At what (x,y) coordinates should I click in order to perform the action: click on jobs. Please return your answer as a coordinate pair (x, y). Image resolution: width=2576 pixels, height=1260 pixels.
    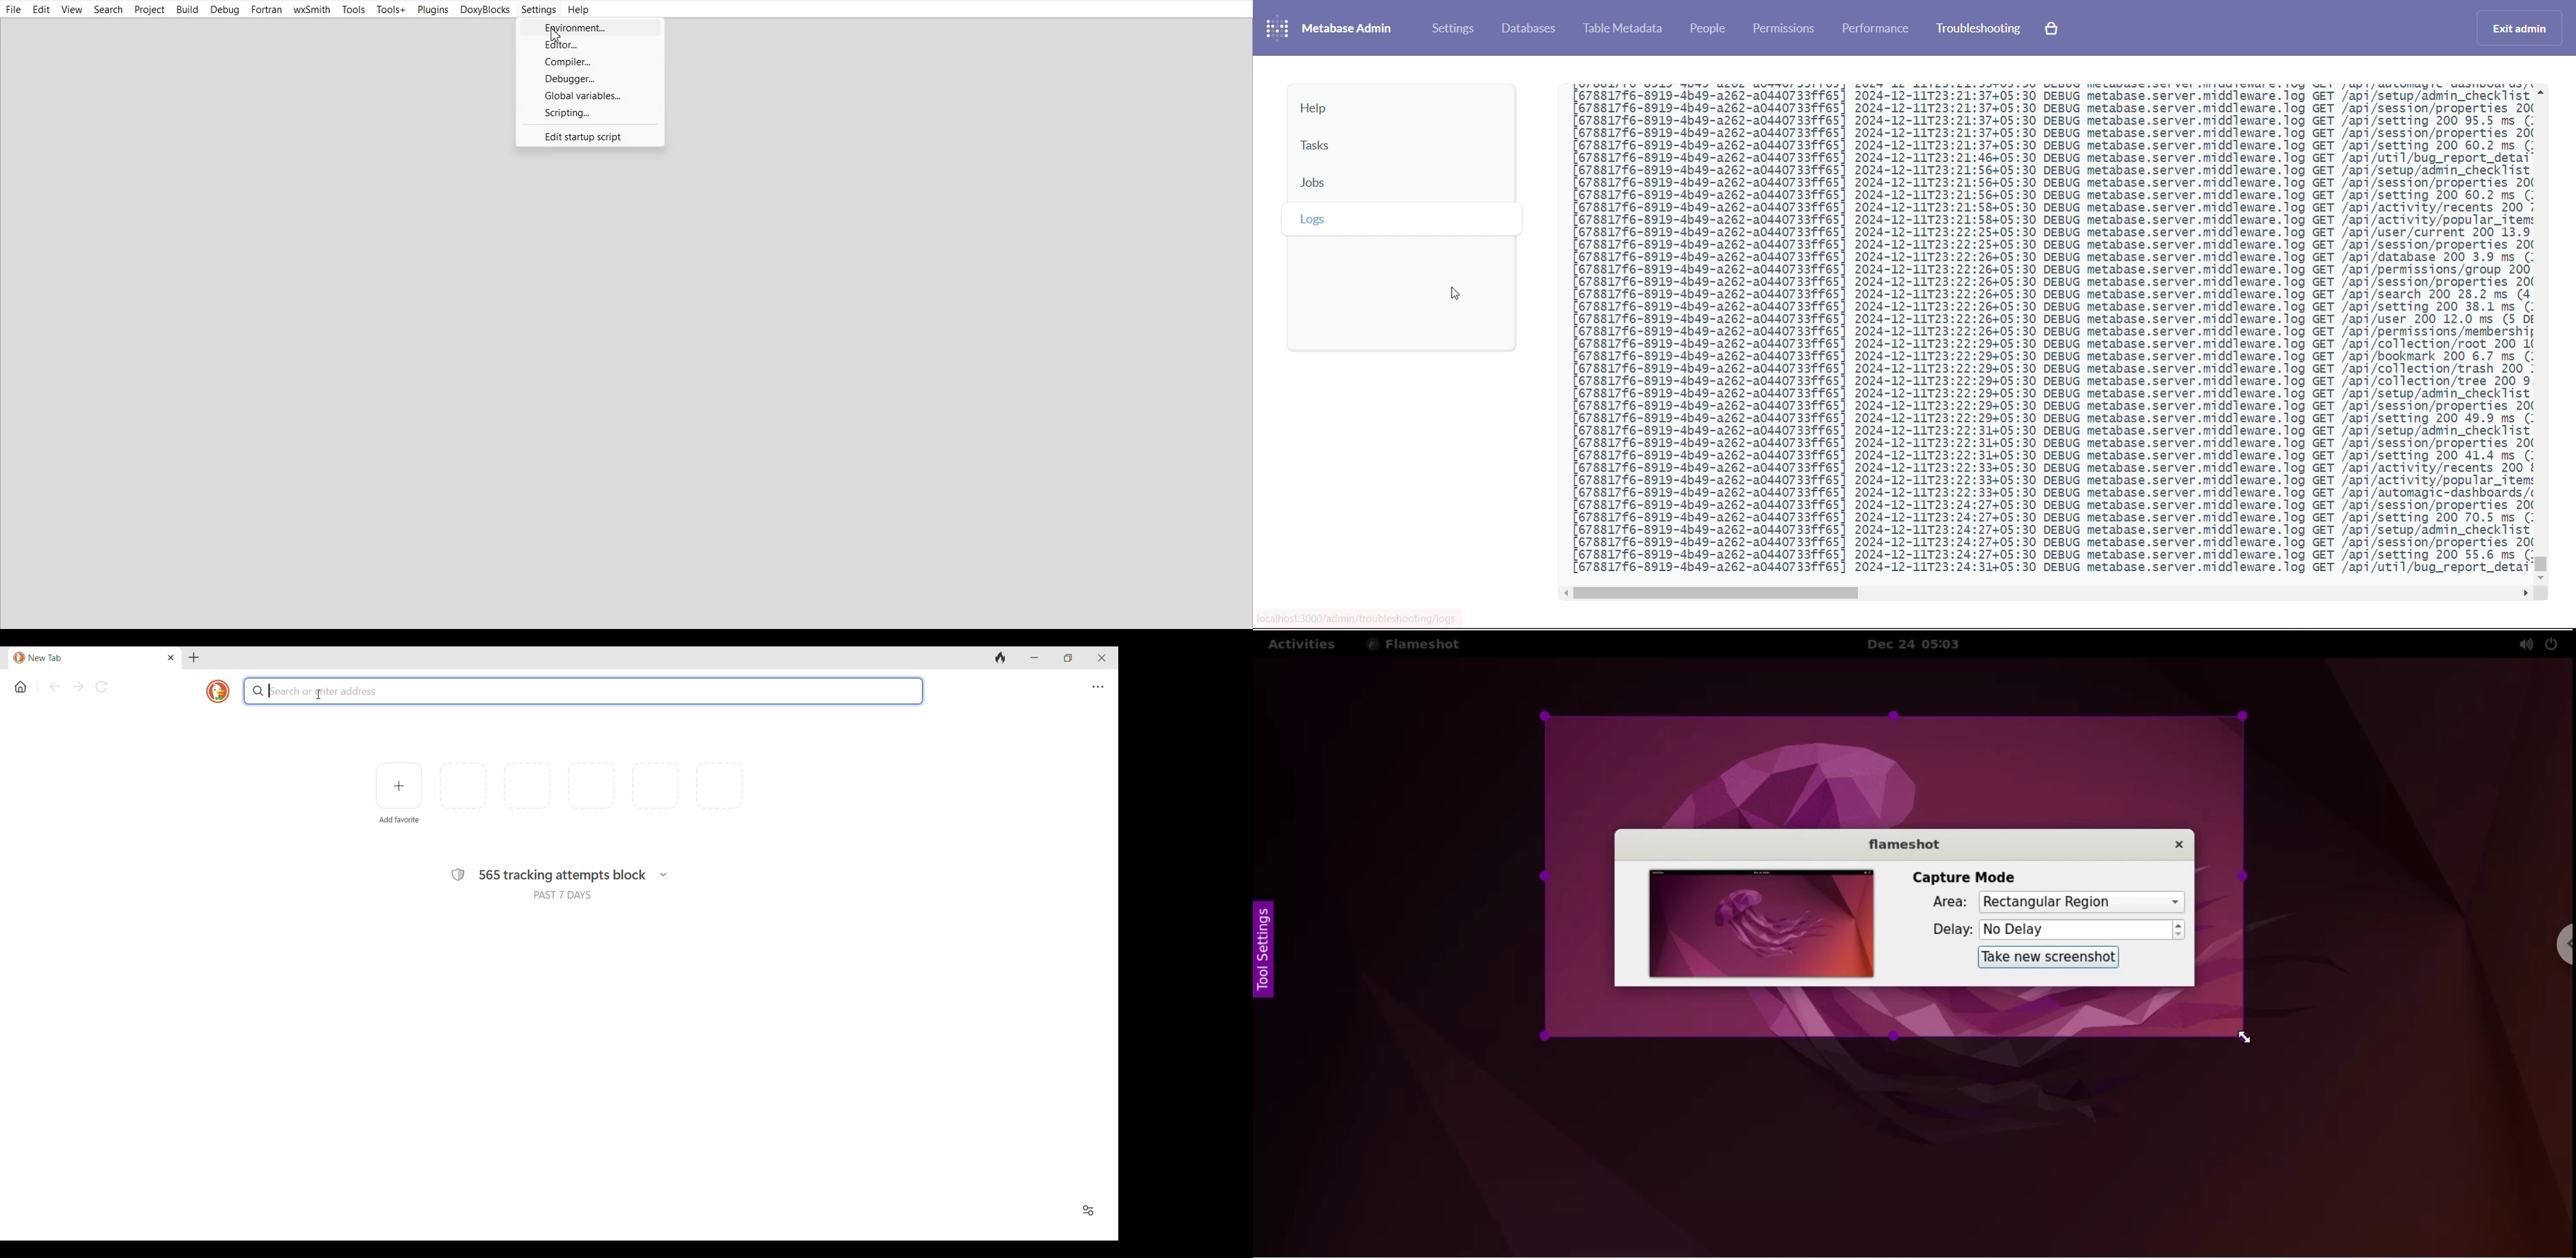
    Looking at the image, I should click on (1398, 185).